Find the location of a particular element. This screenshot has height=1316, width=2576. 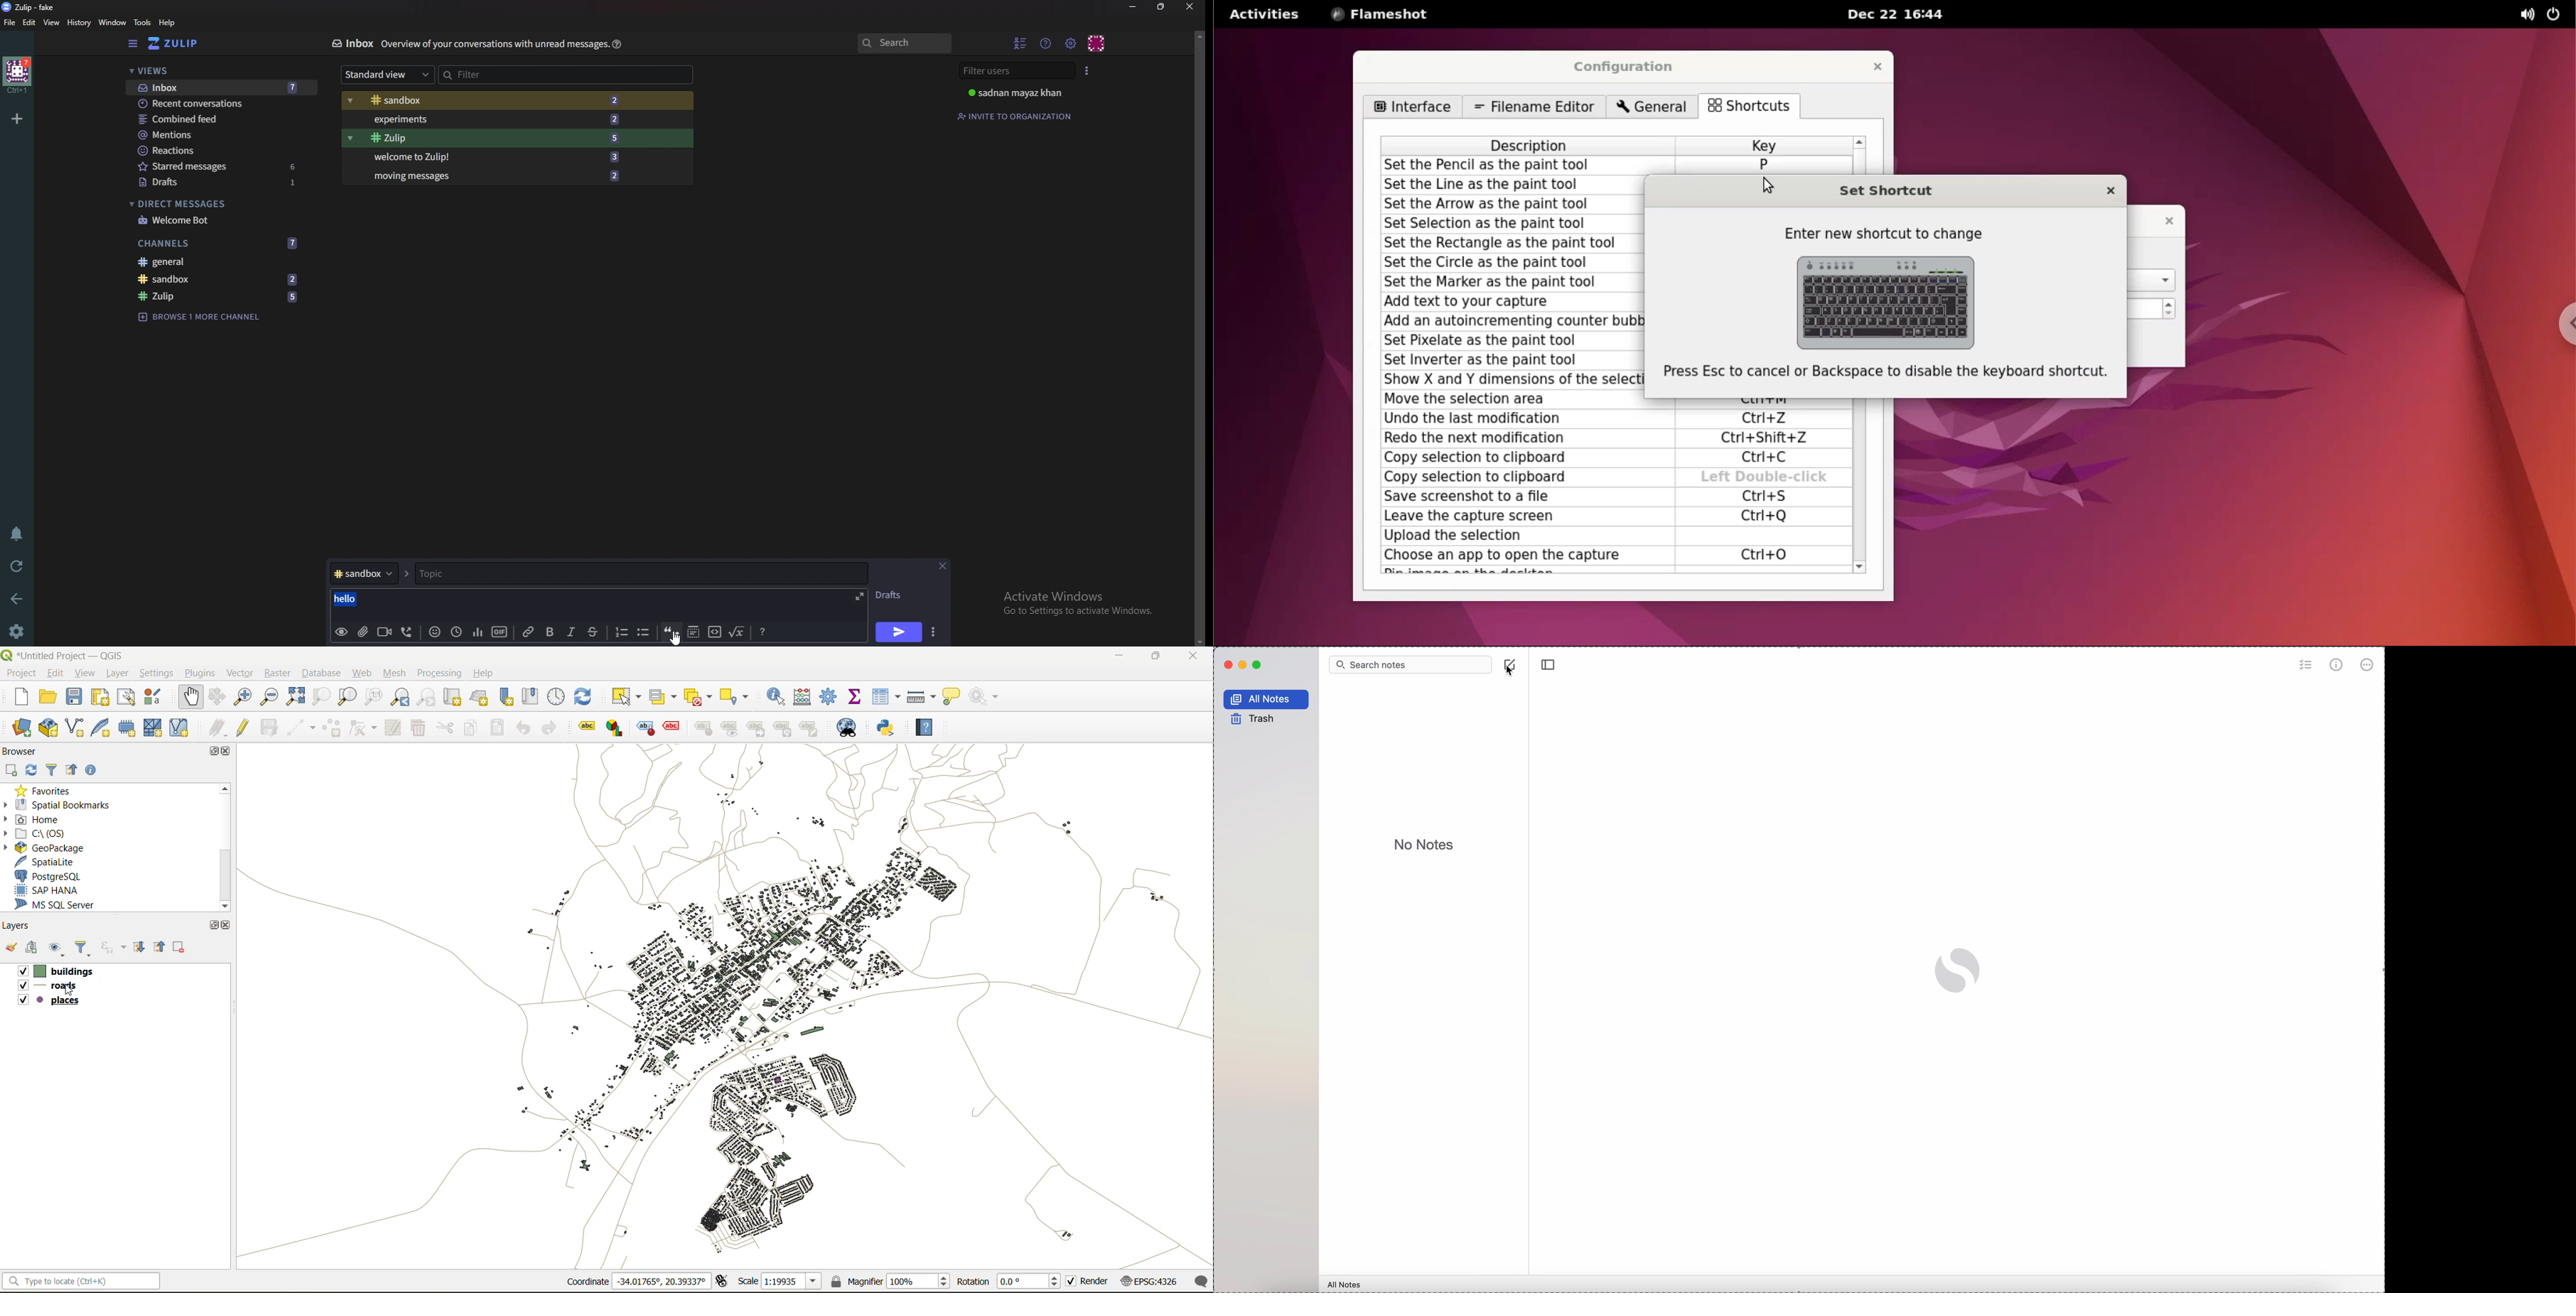

View is located at coordinates (52, 24).